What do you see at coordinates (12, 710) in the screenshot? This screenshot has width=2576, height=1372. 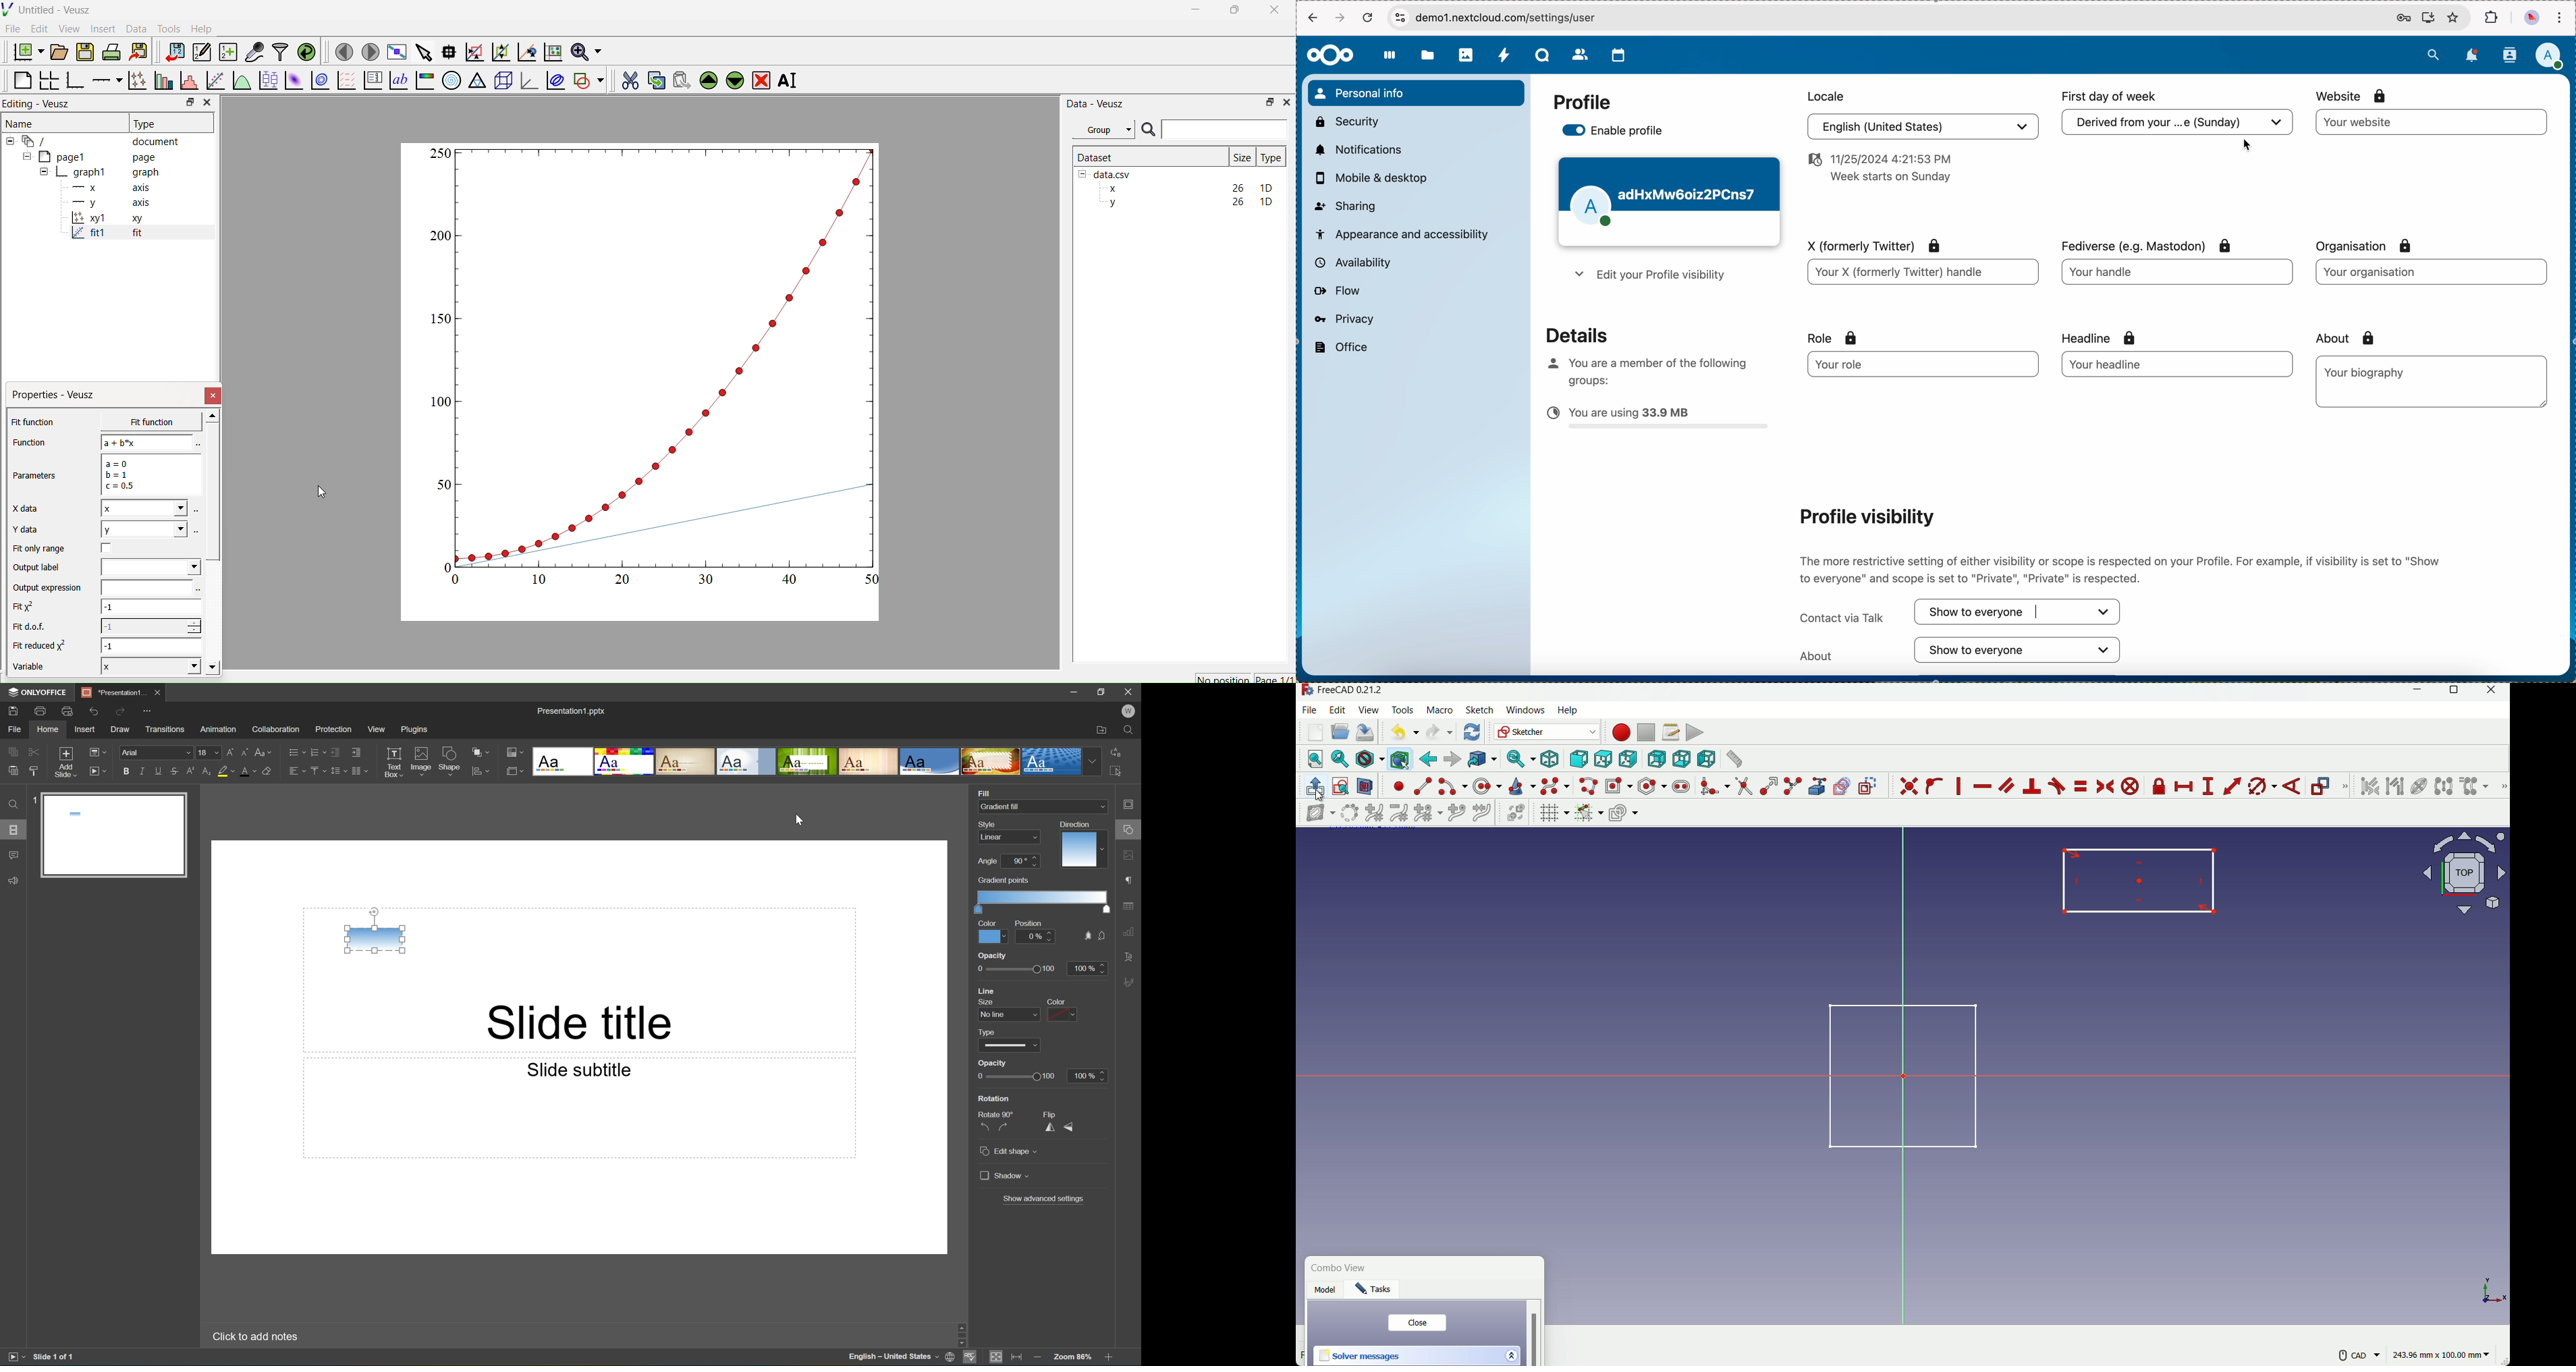 I see `Save` at bounding box center [12, 710].